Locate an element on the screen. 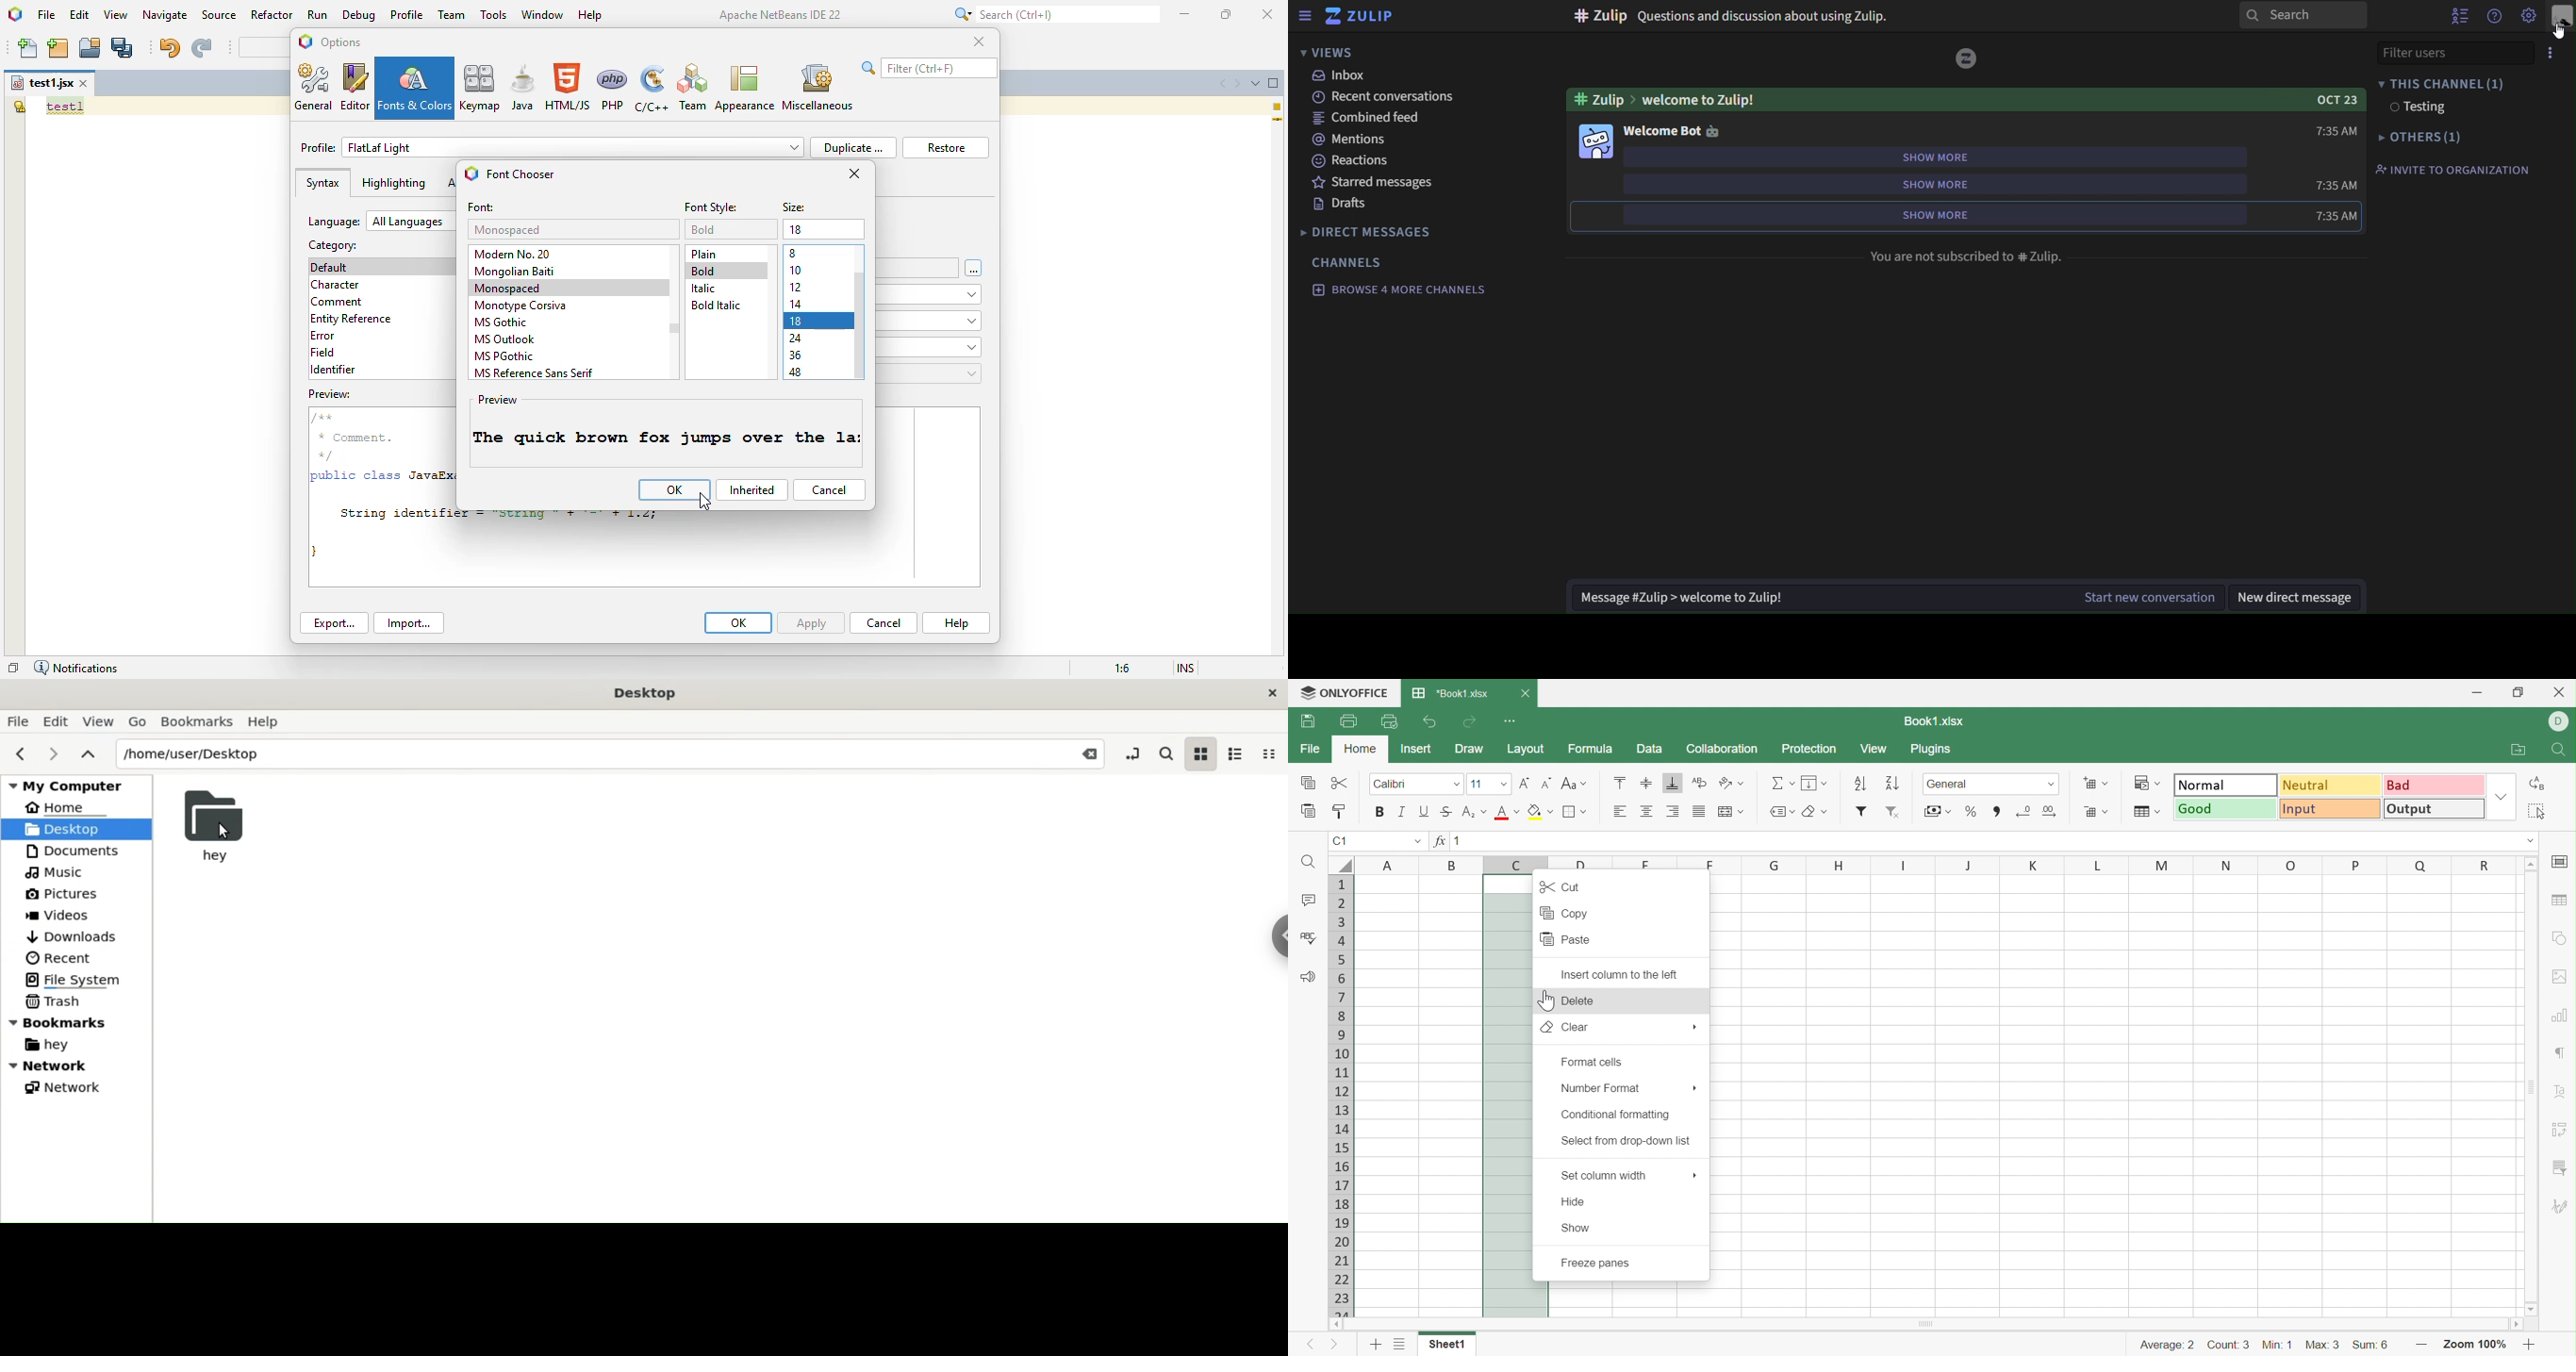 The height and width of the screenshot is (1372, 2576). Delete is located at coordinates (1586, 1004).